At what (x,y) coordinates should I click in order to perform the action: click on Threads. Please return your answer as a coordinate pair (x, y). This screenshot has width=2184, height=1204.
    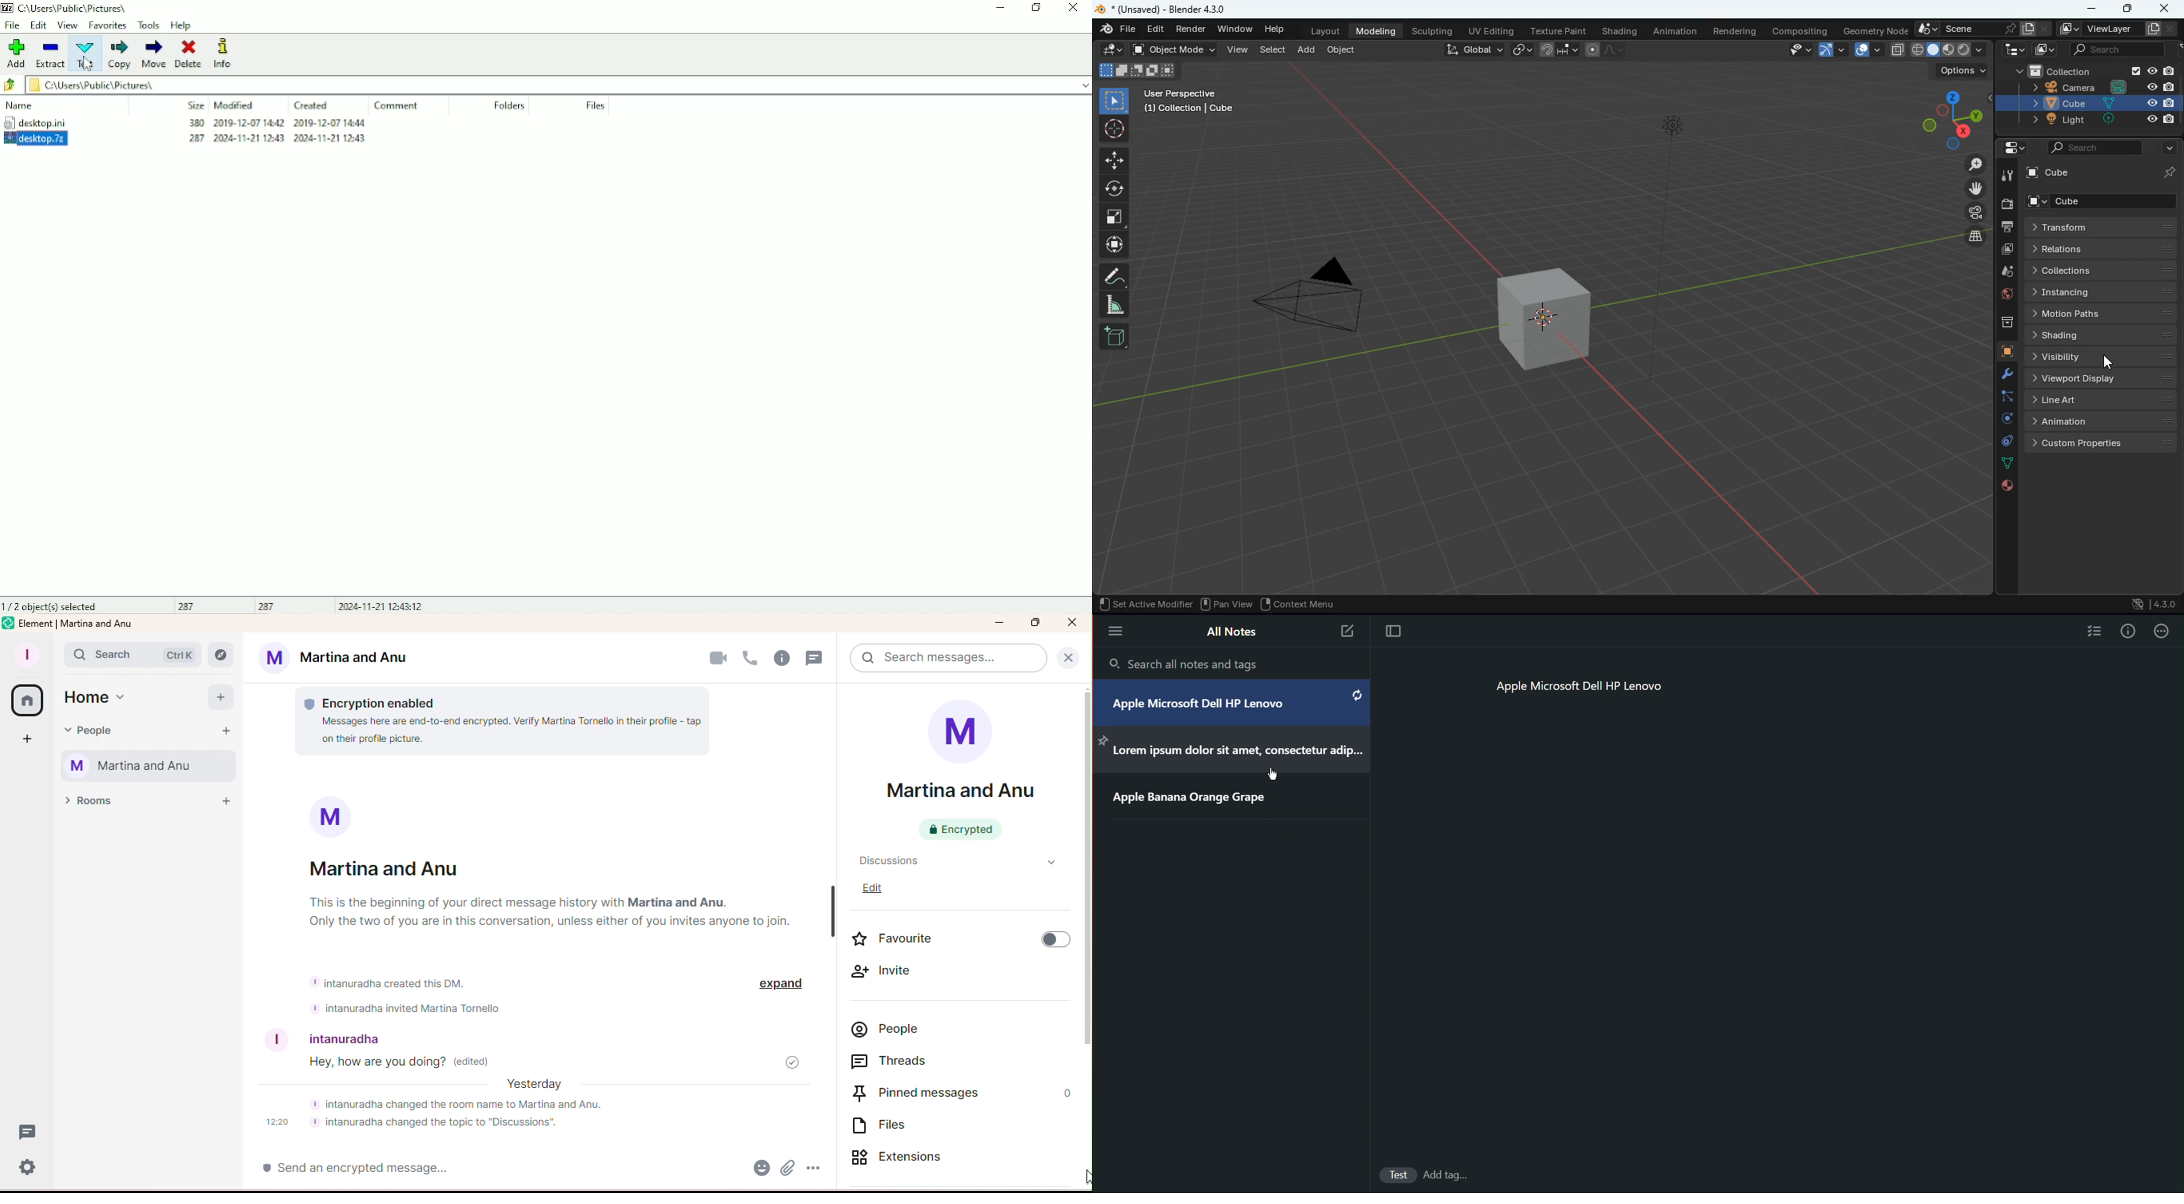
    Looking at the image, I should click on (815, 659).